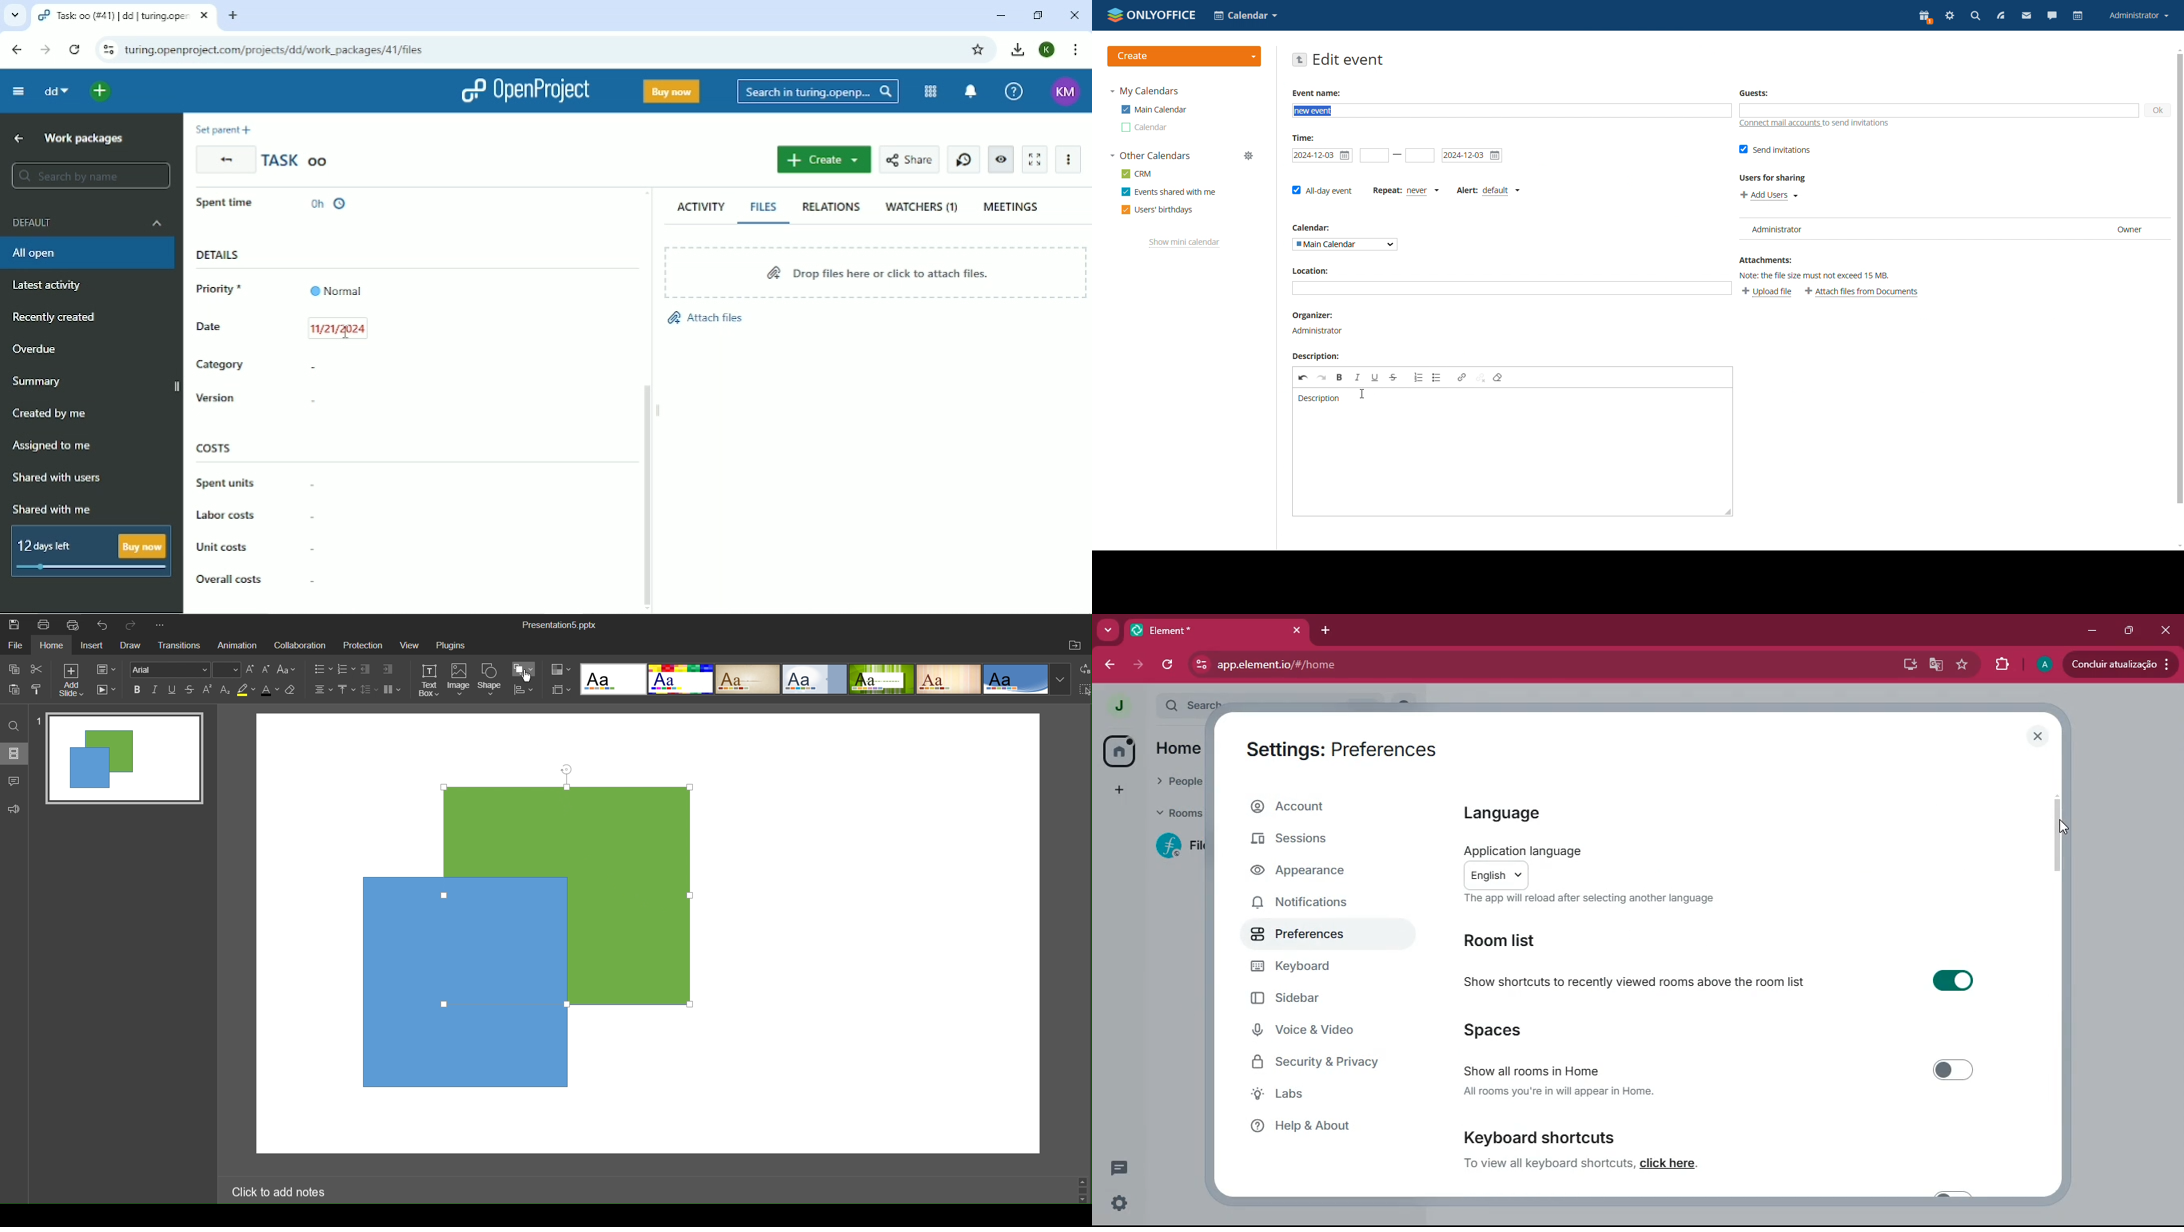  Describe the element at coordinates (922, 208) in the screenshot. I see `Watchers (!)` at that location.